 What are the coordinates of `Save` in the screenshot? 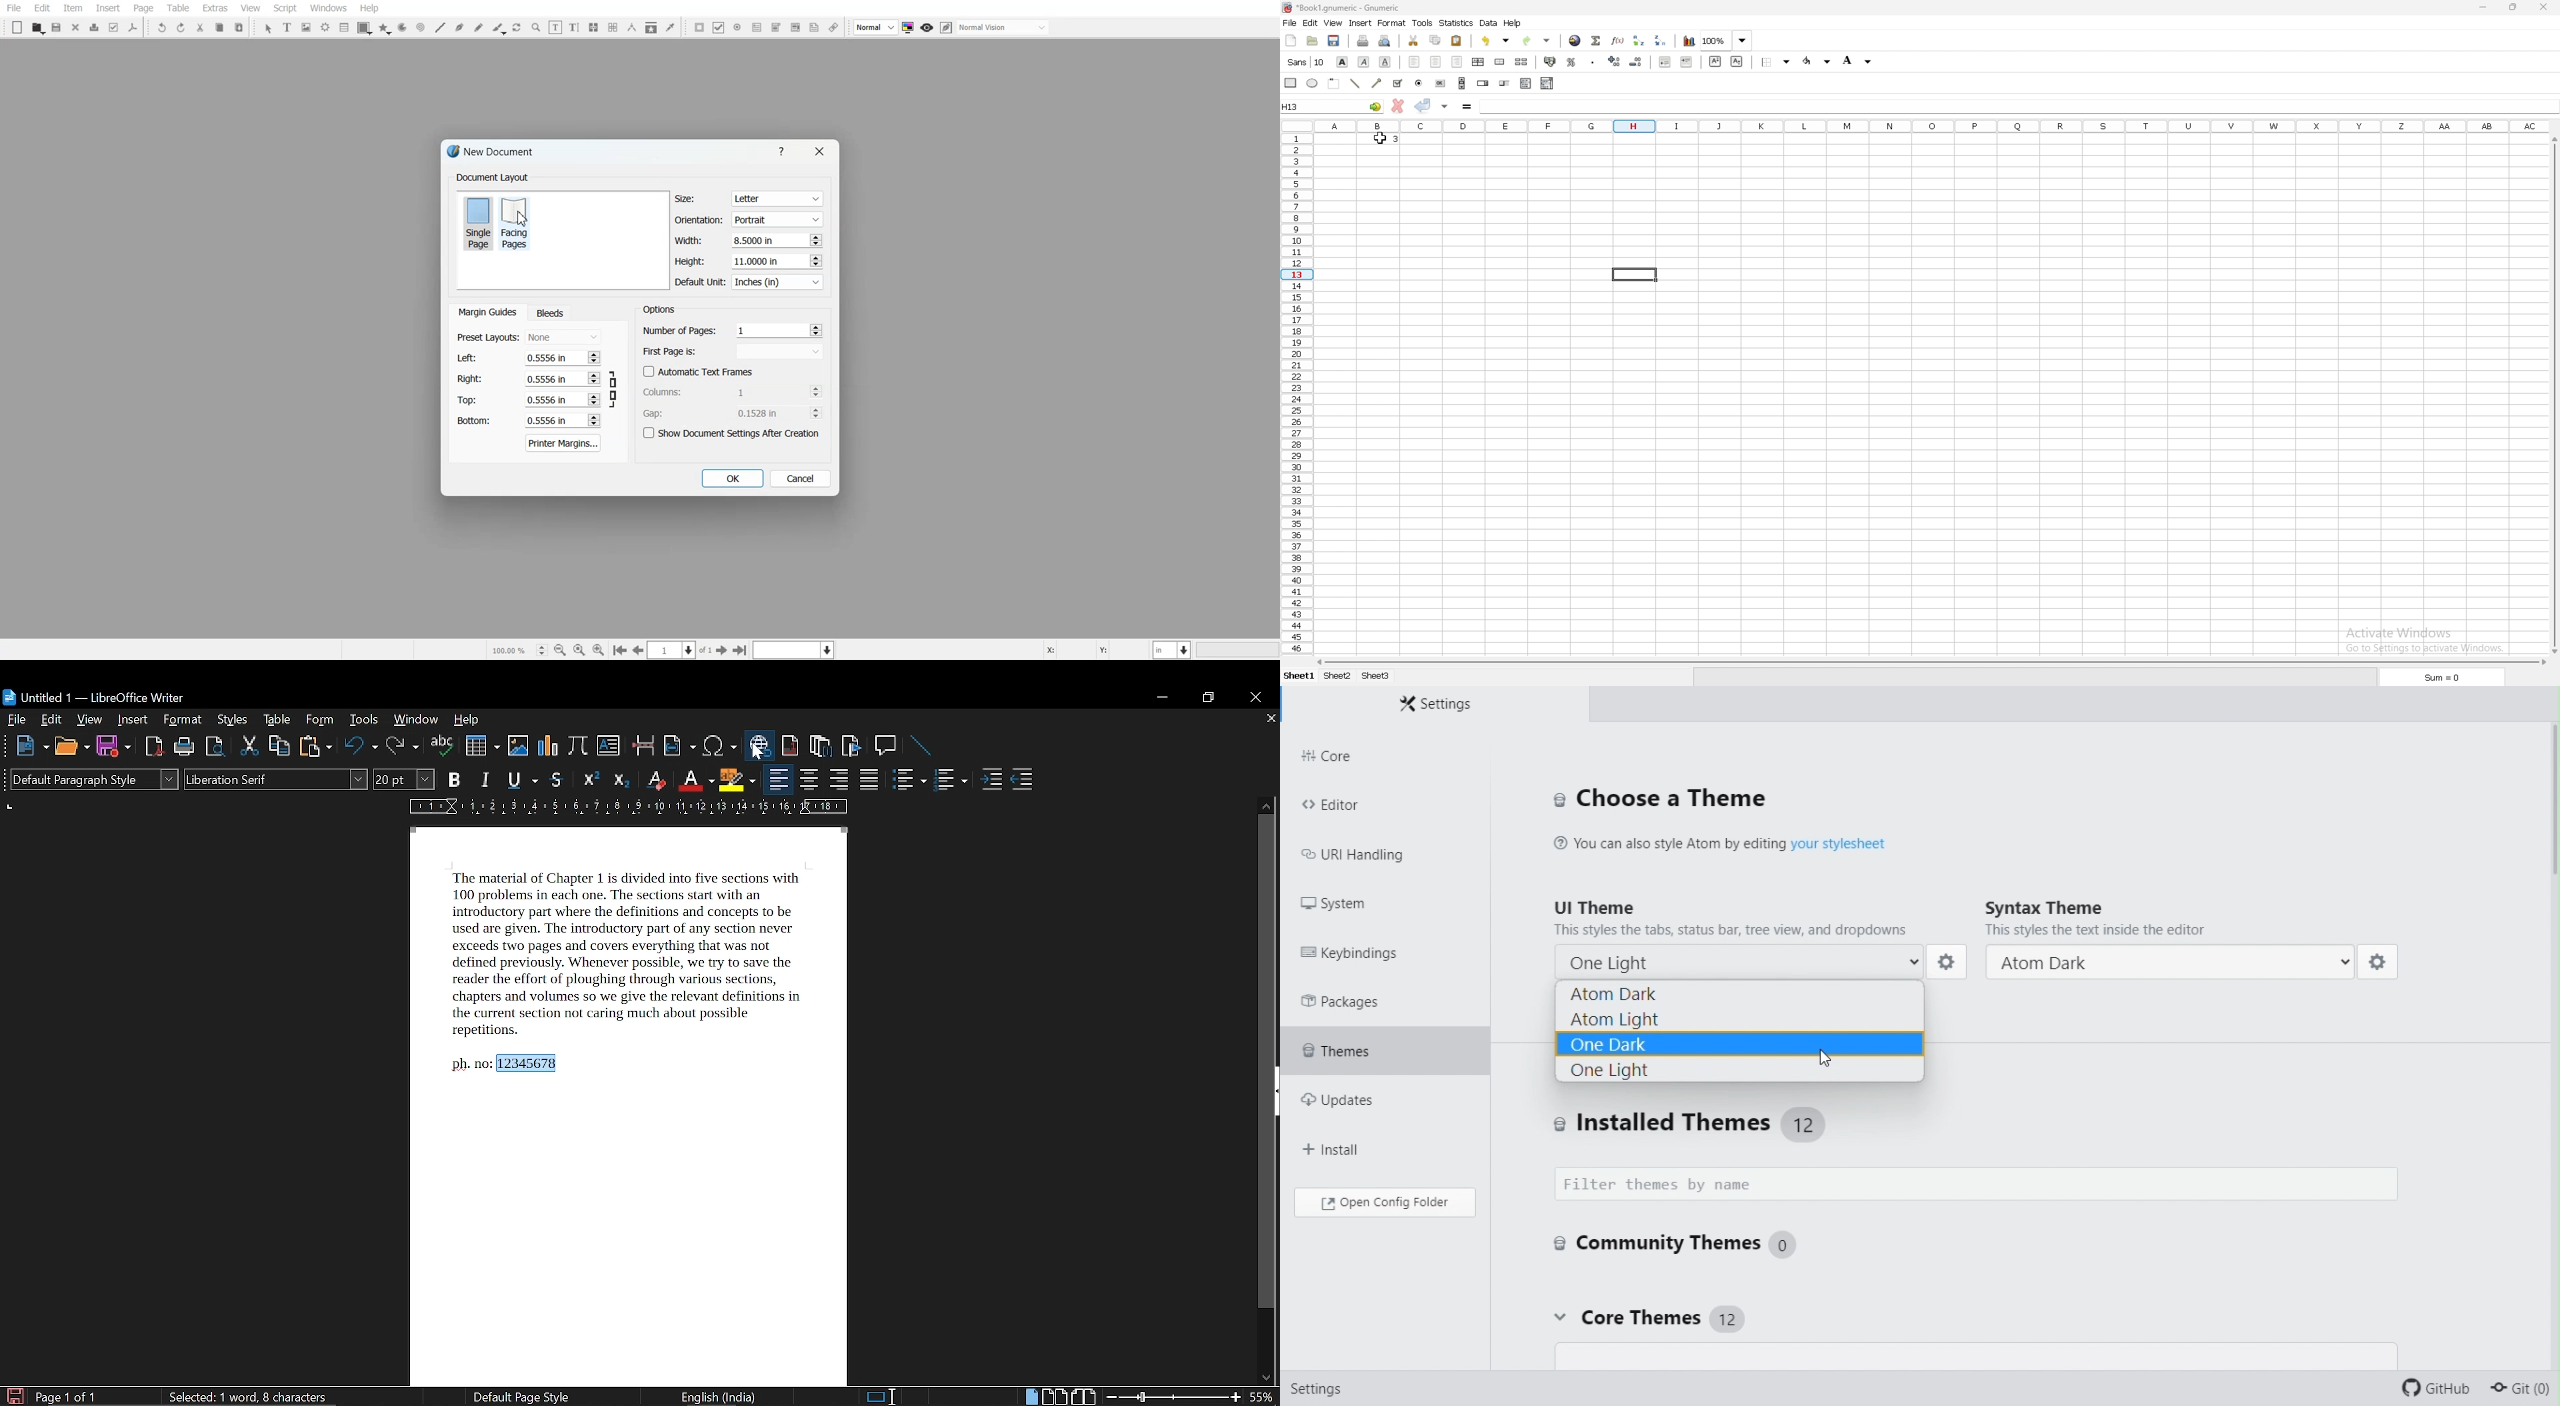 It's located at (57, 27).